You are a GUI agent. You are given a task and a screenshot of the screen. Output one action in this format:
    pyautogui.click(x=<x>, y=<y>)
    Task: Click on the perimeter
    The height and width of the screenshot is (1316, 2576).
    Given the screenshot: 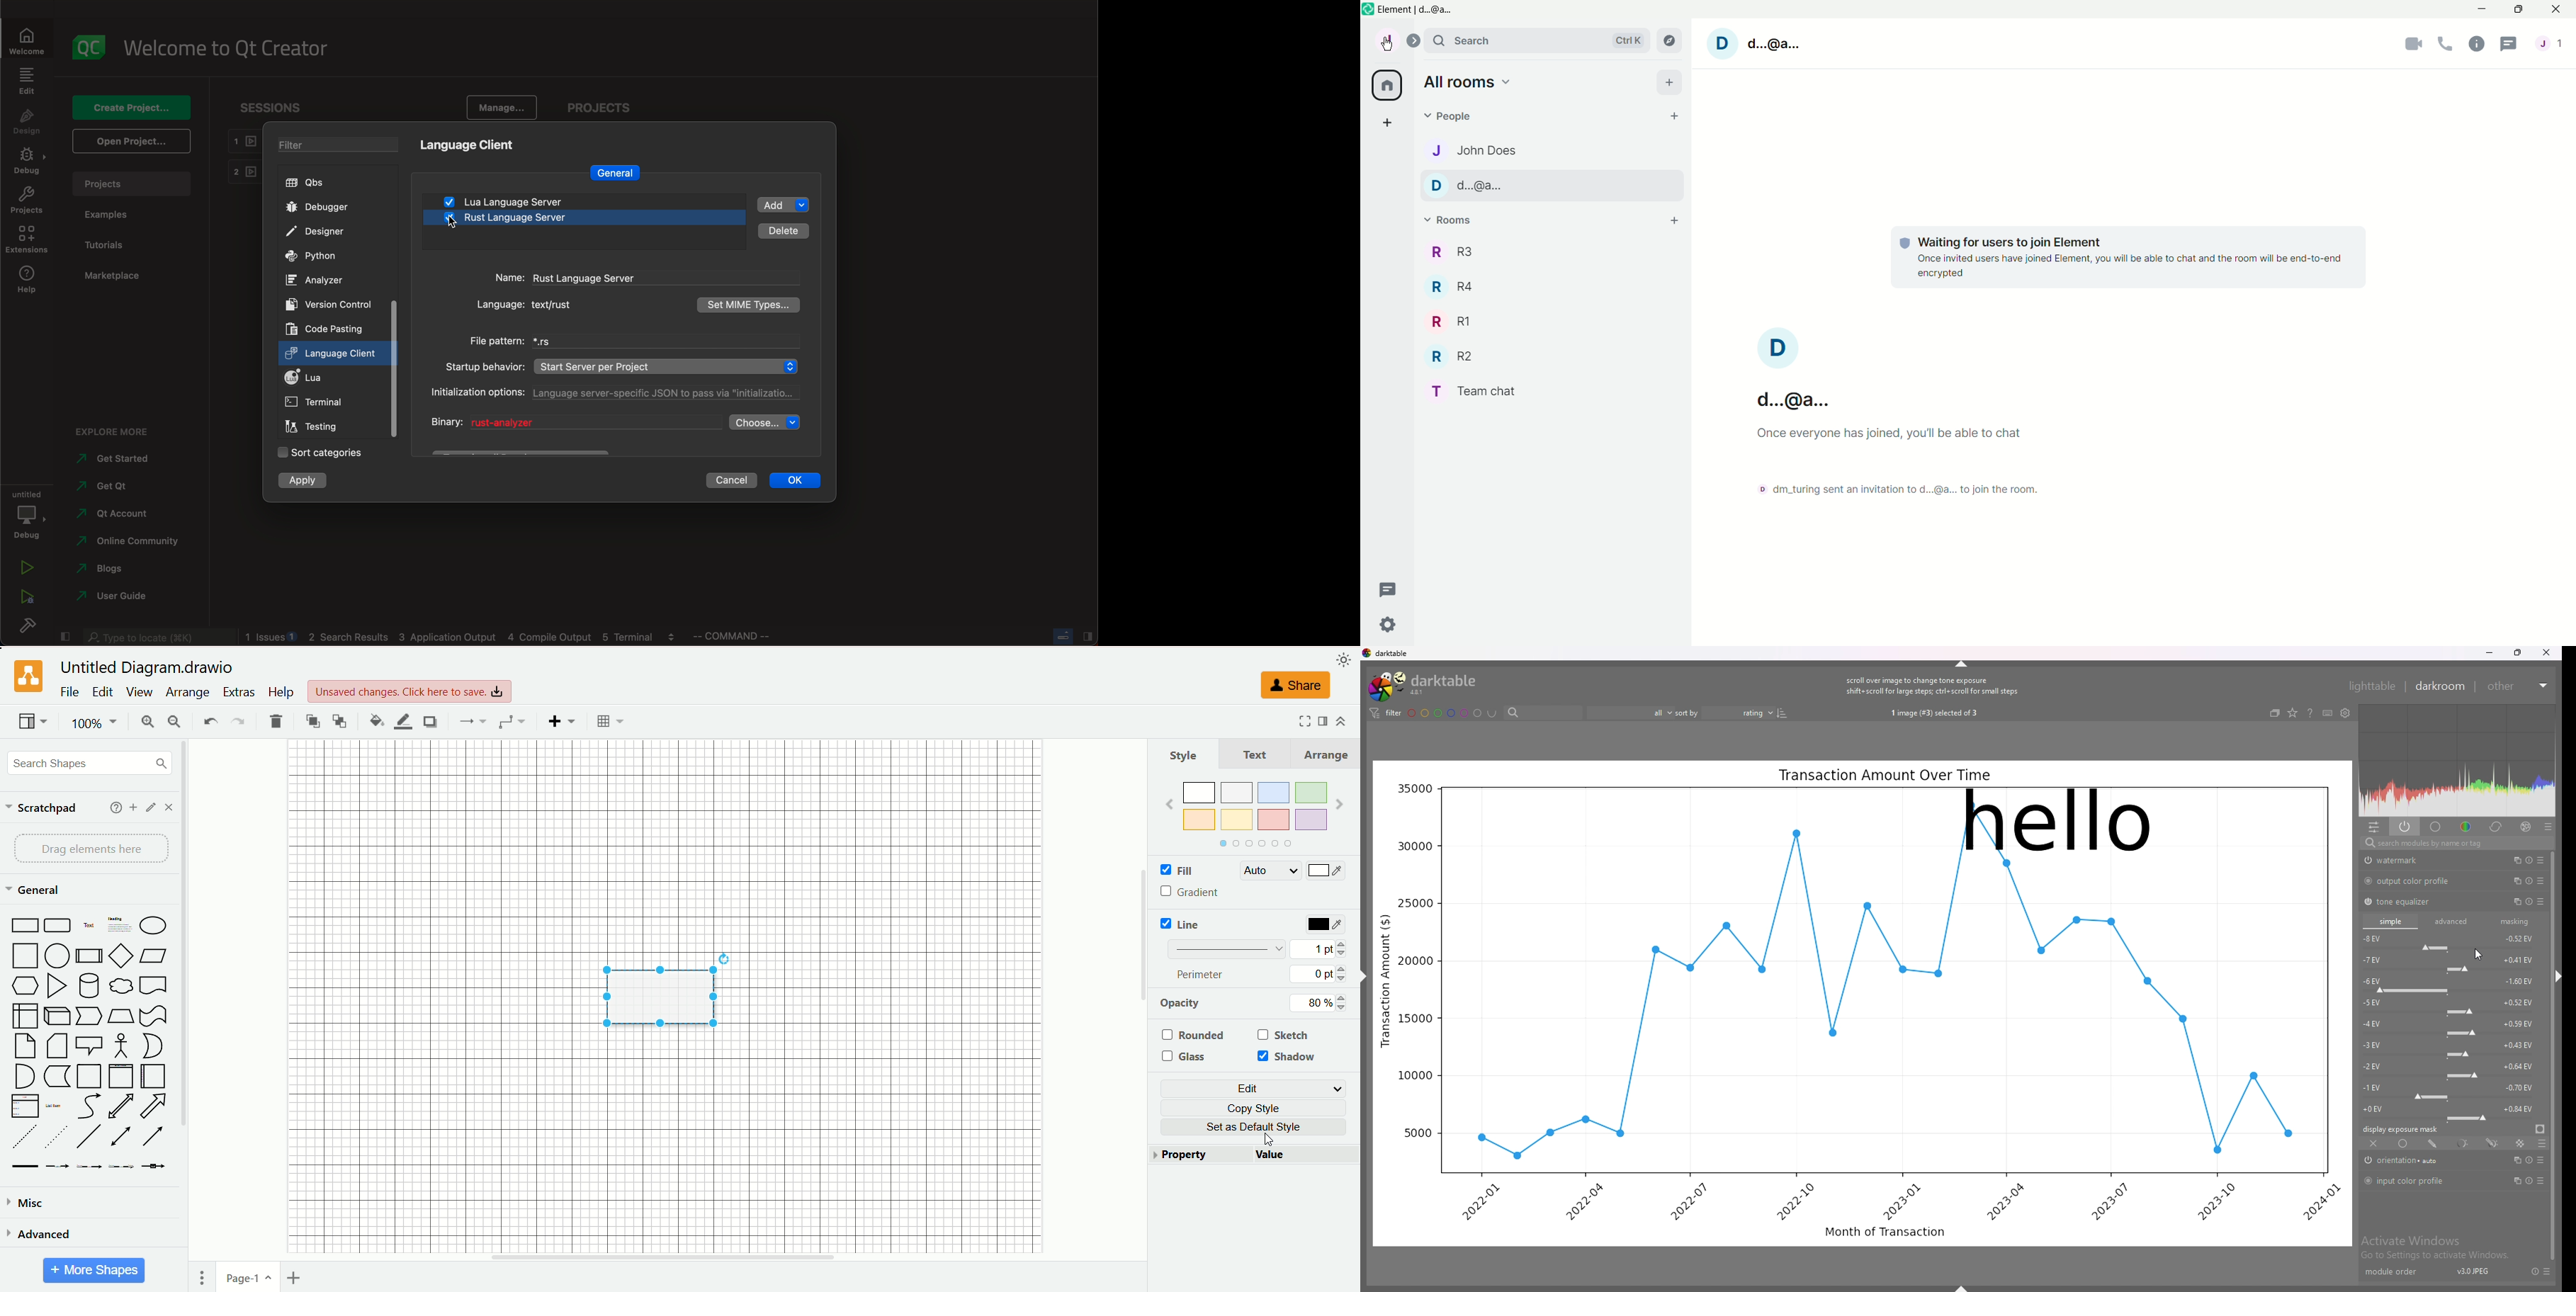 What is the action you would take?
    pyautogui.click(x=1202, y=974)
    